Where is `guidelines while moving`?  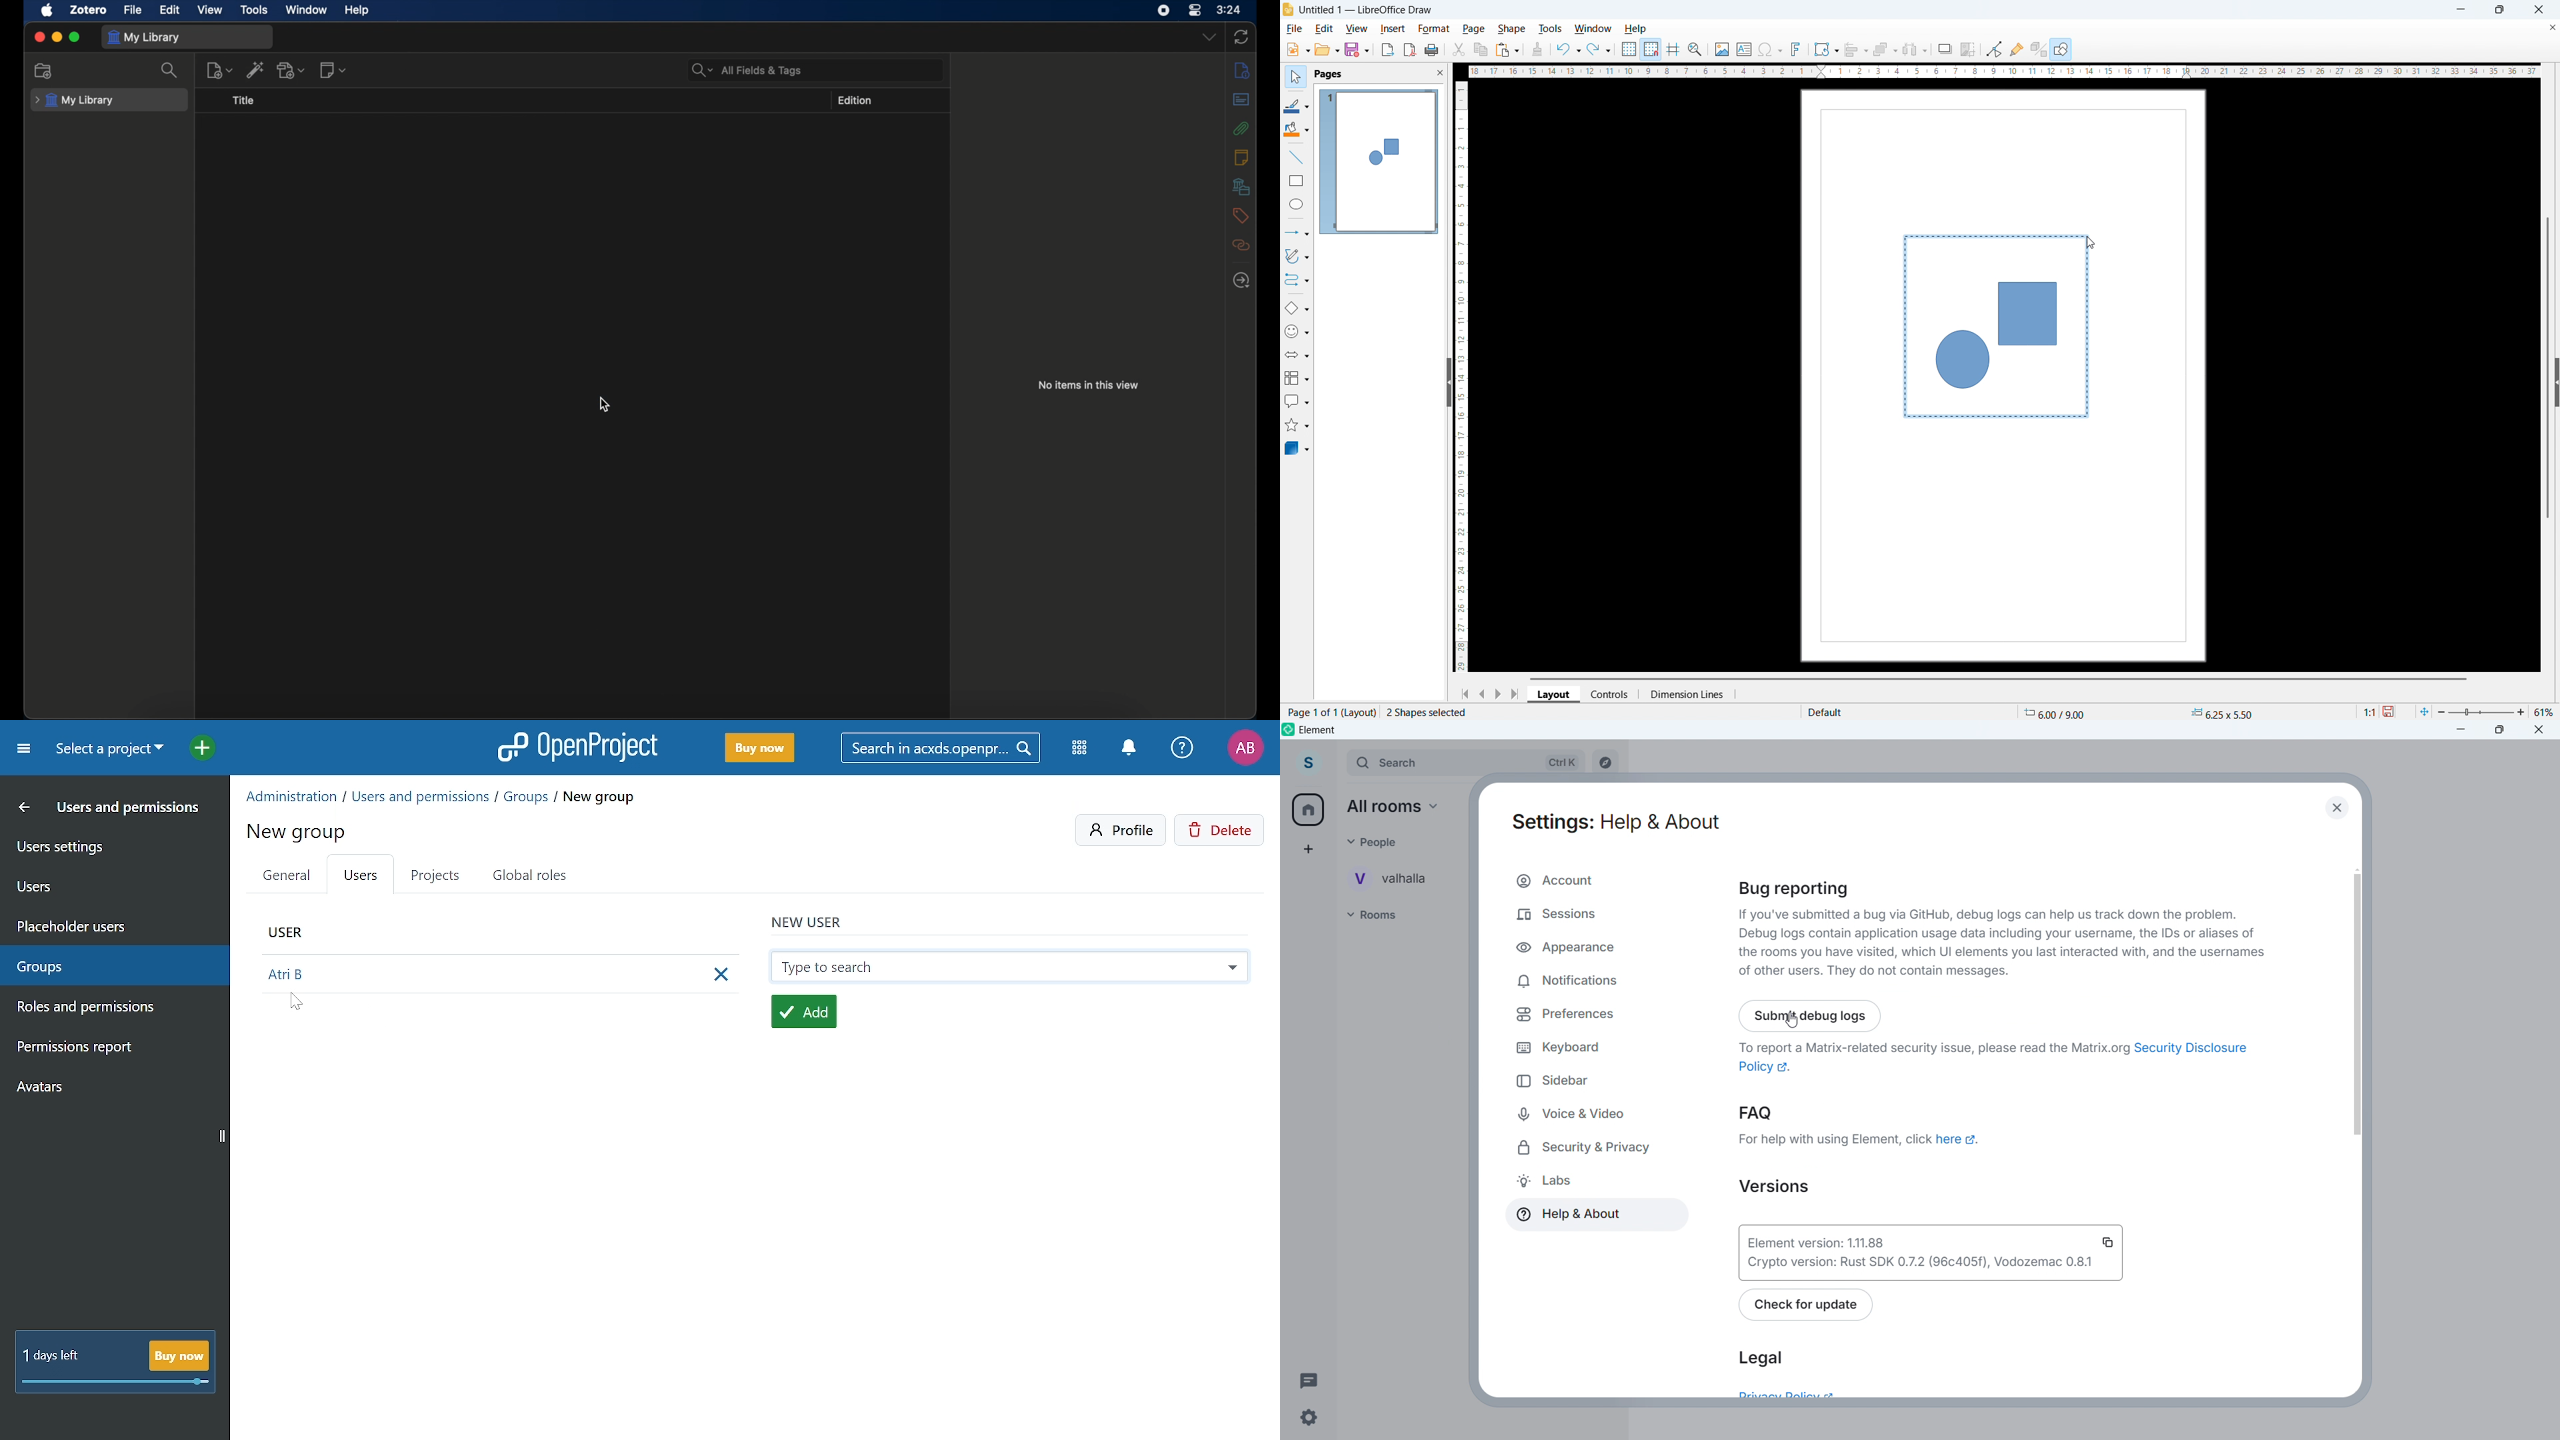
guidelines while moving is located at coordinates (1674, 49).